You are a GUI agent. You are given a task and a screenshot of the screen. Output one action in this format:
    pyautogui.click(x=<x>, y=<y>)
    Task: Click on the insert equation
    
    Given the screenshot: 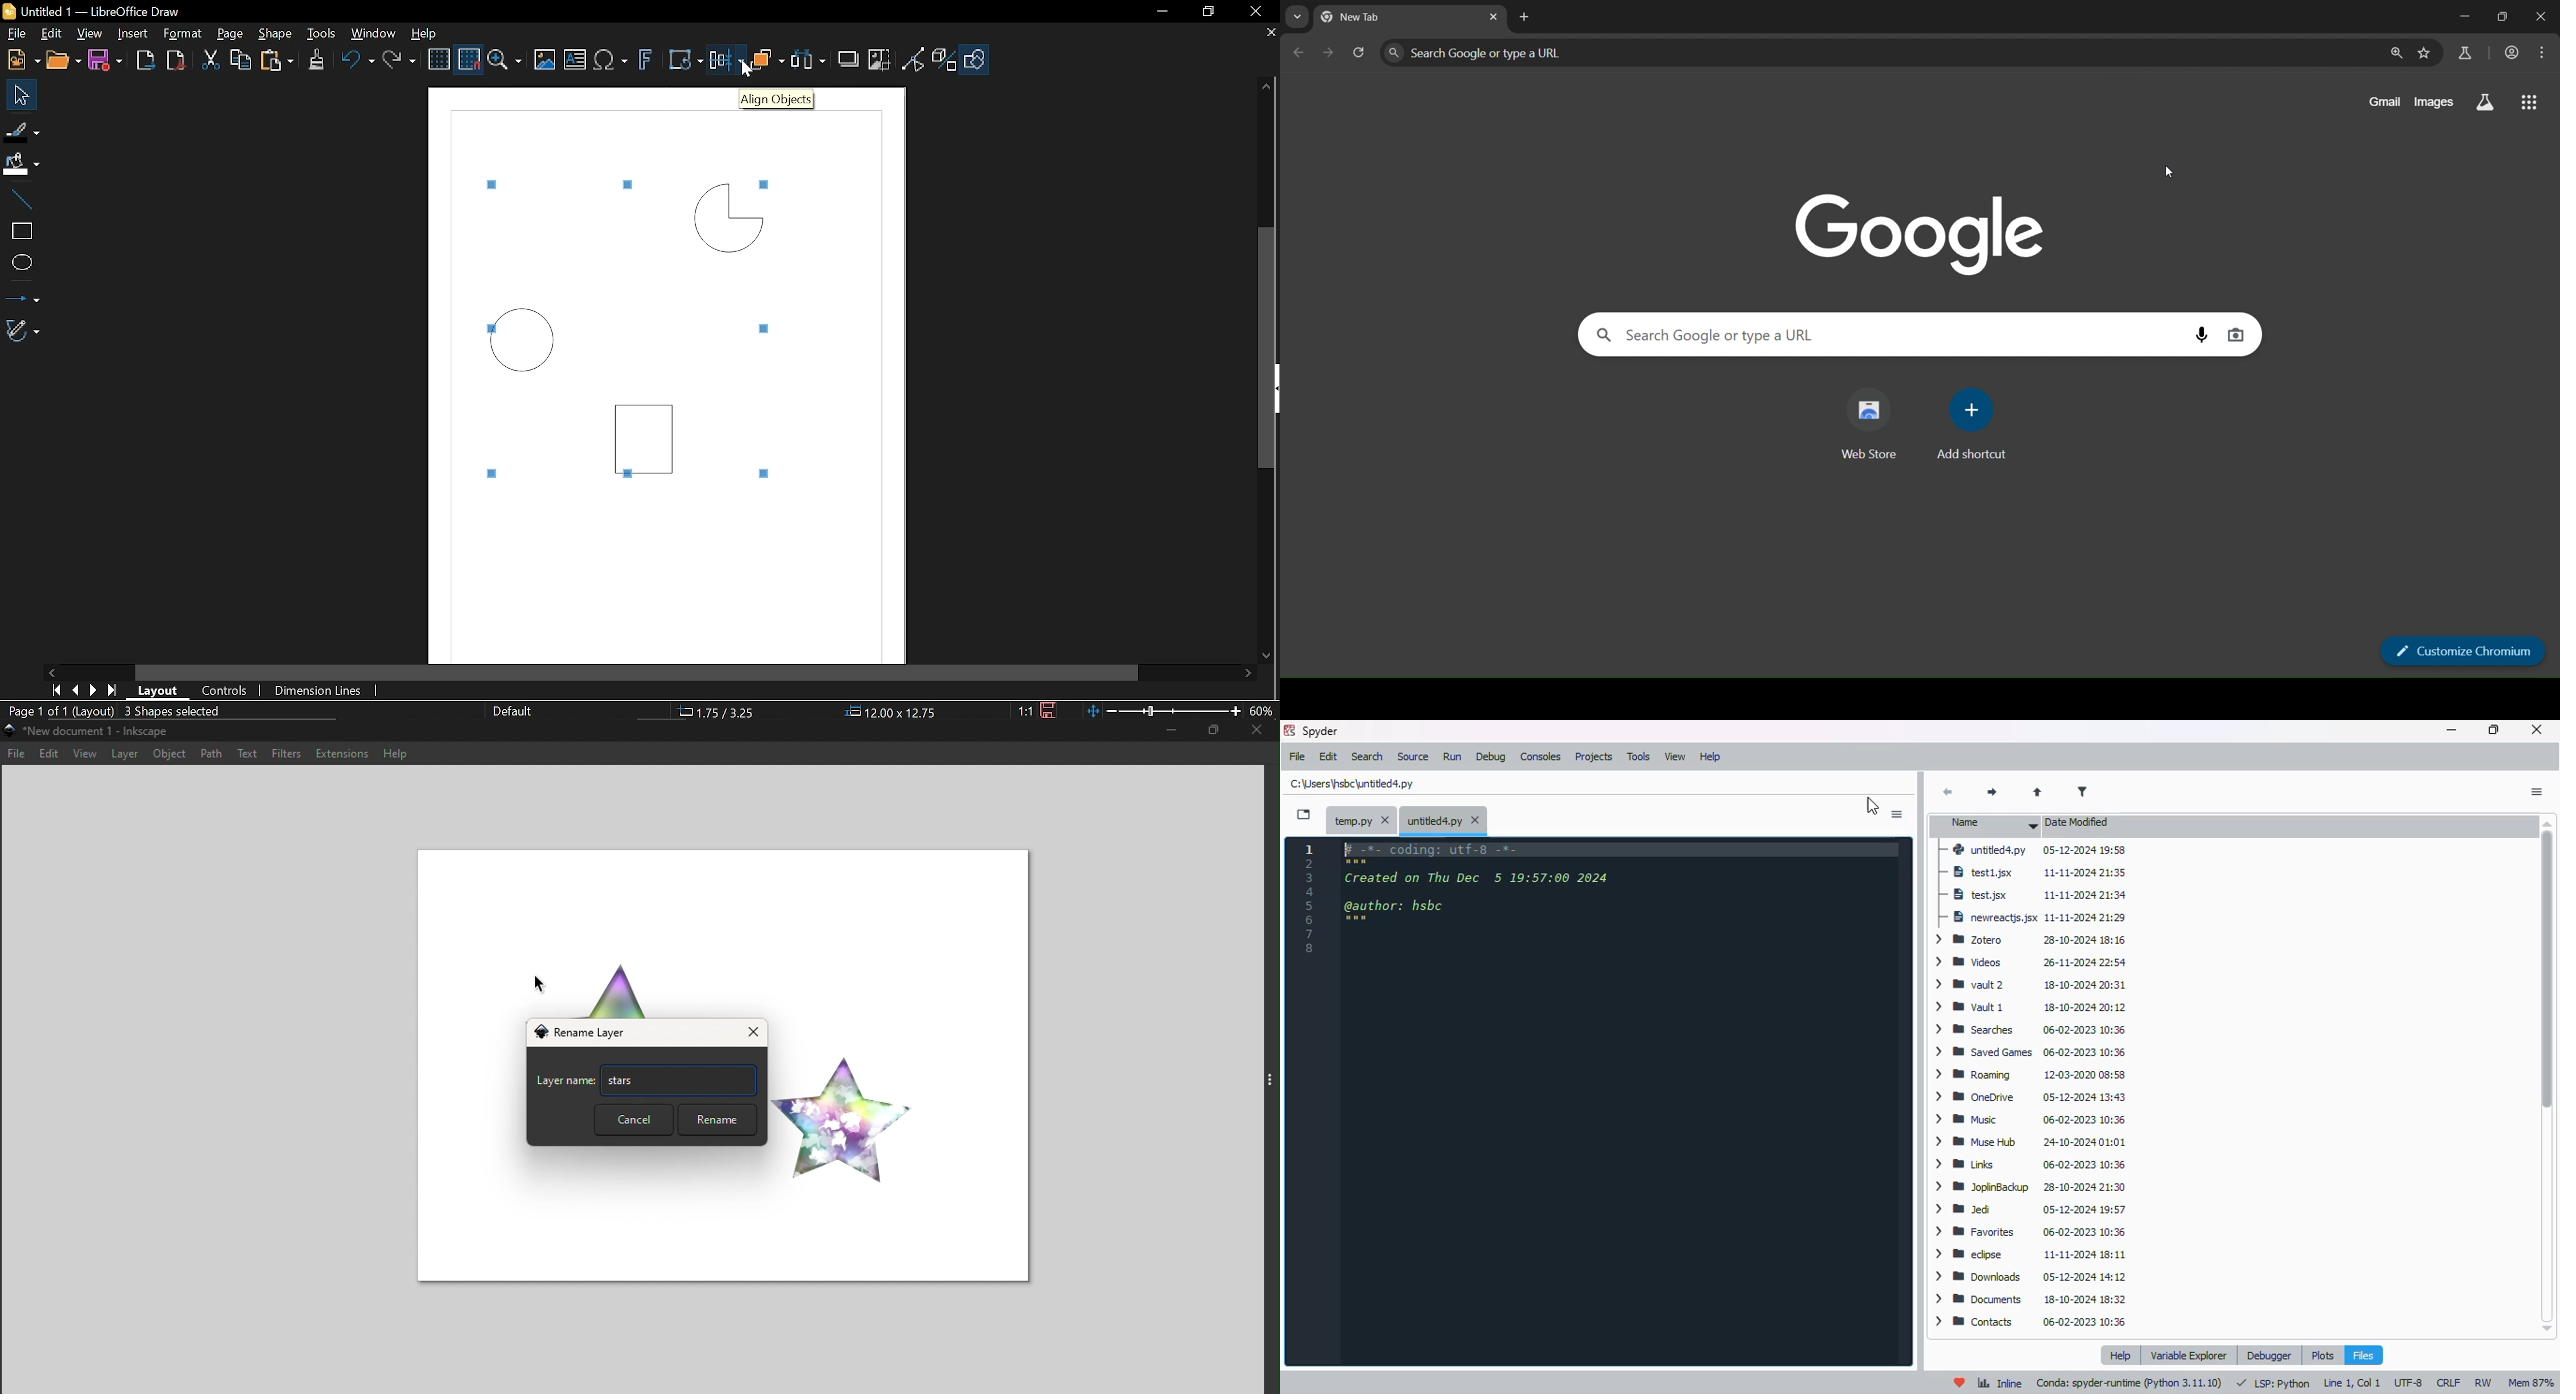 What is the action you would take?
    pyautogui.click(x=613, y=62)
    